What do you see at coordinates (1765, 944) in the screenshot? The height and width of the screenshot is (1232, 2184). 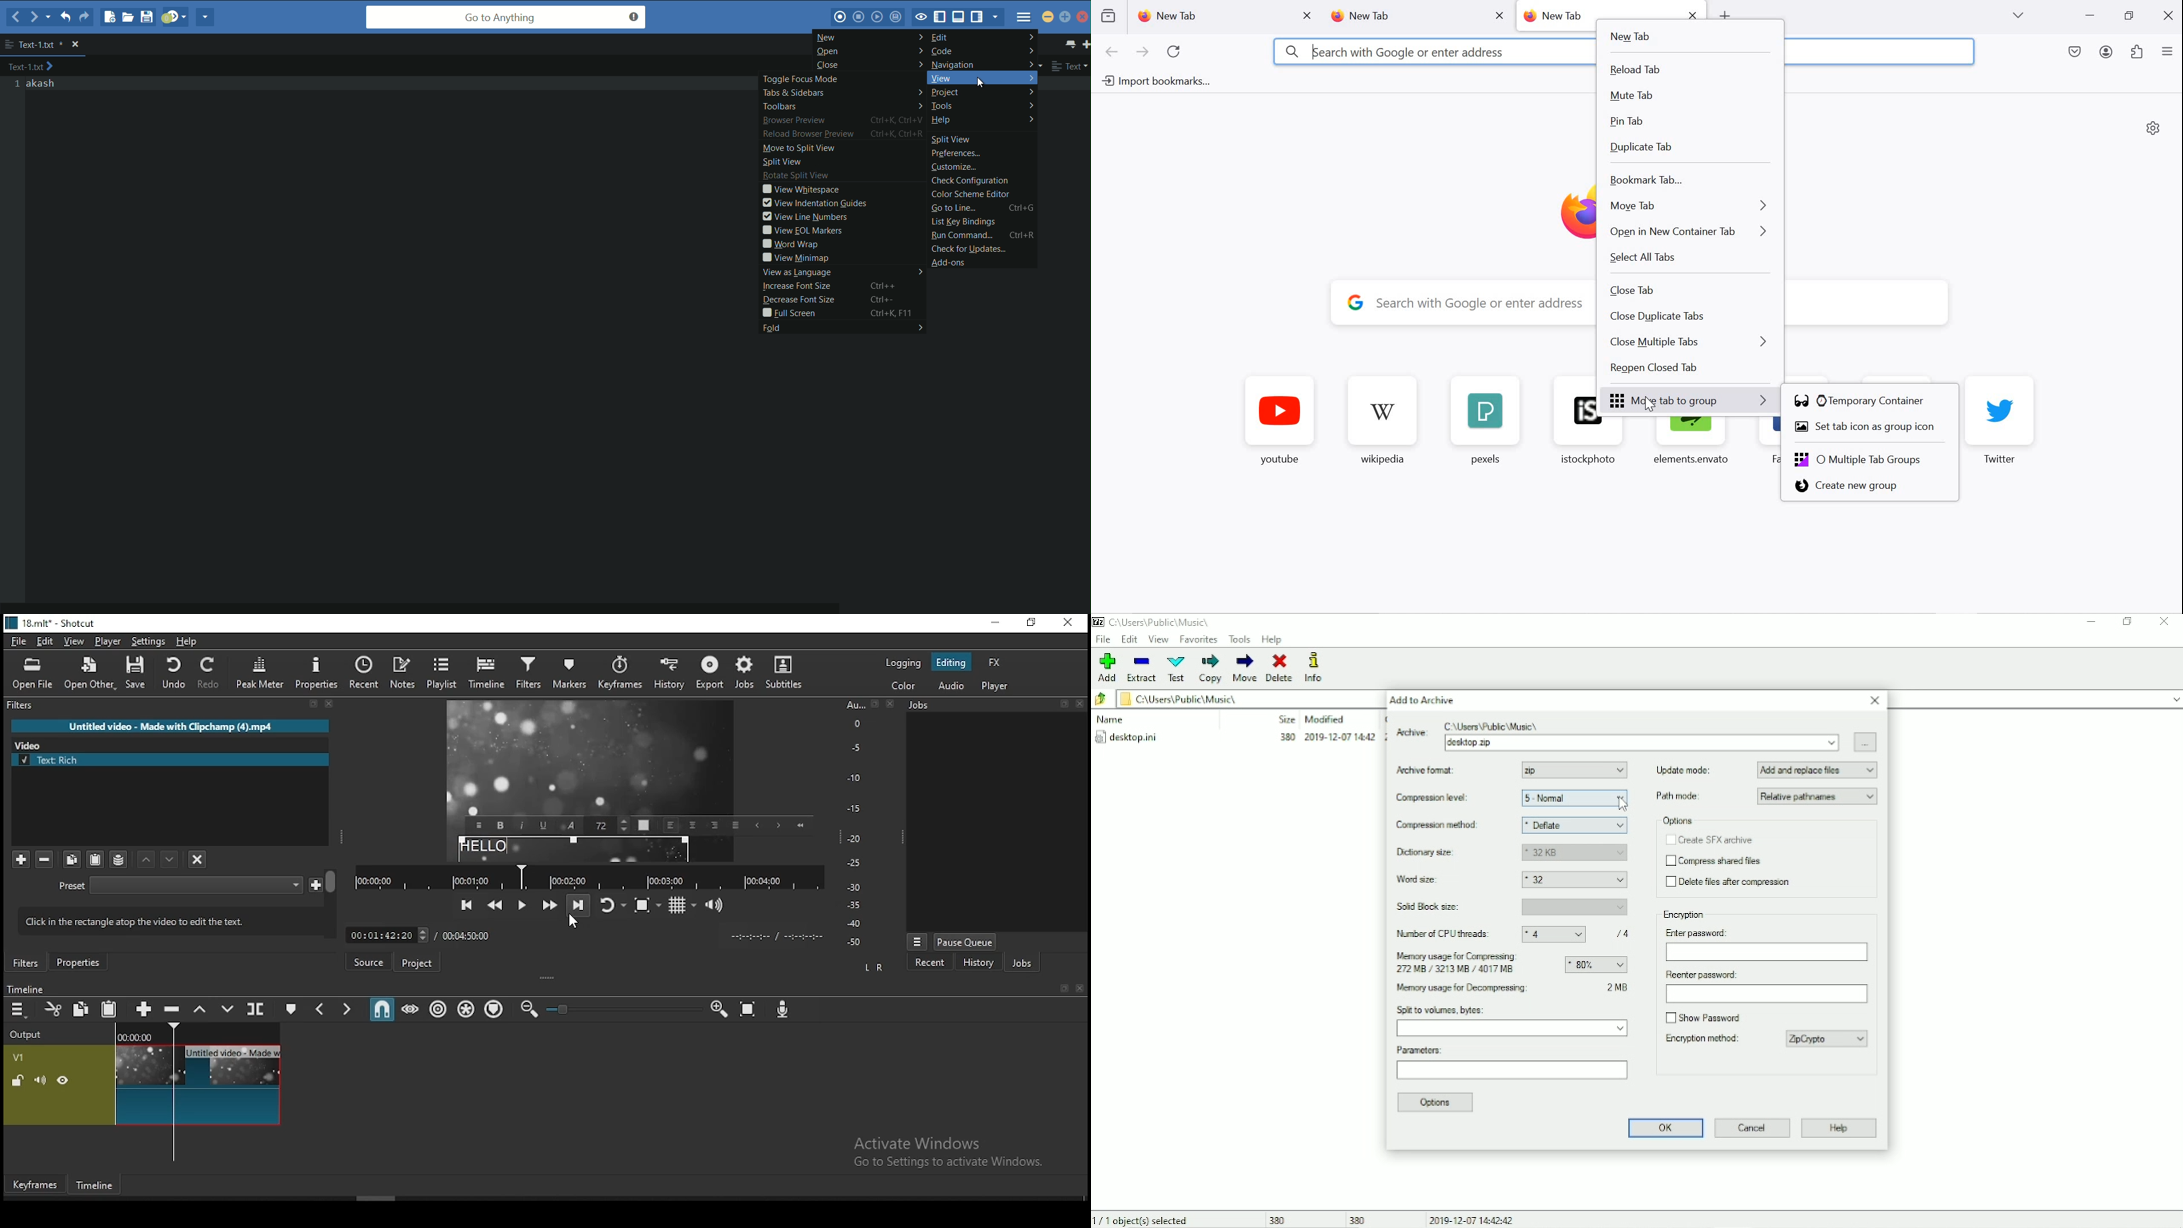 I see `Enter password` at bounding box center [1765, 944].